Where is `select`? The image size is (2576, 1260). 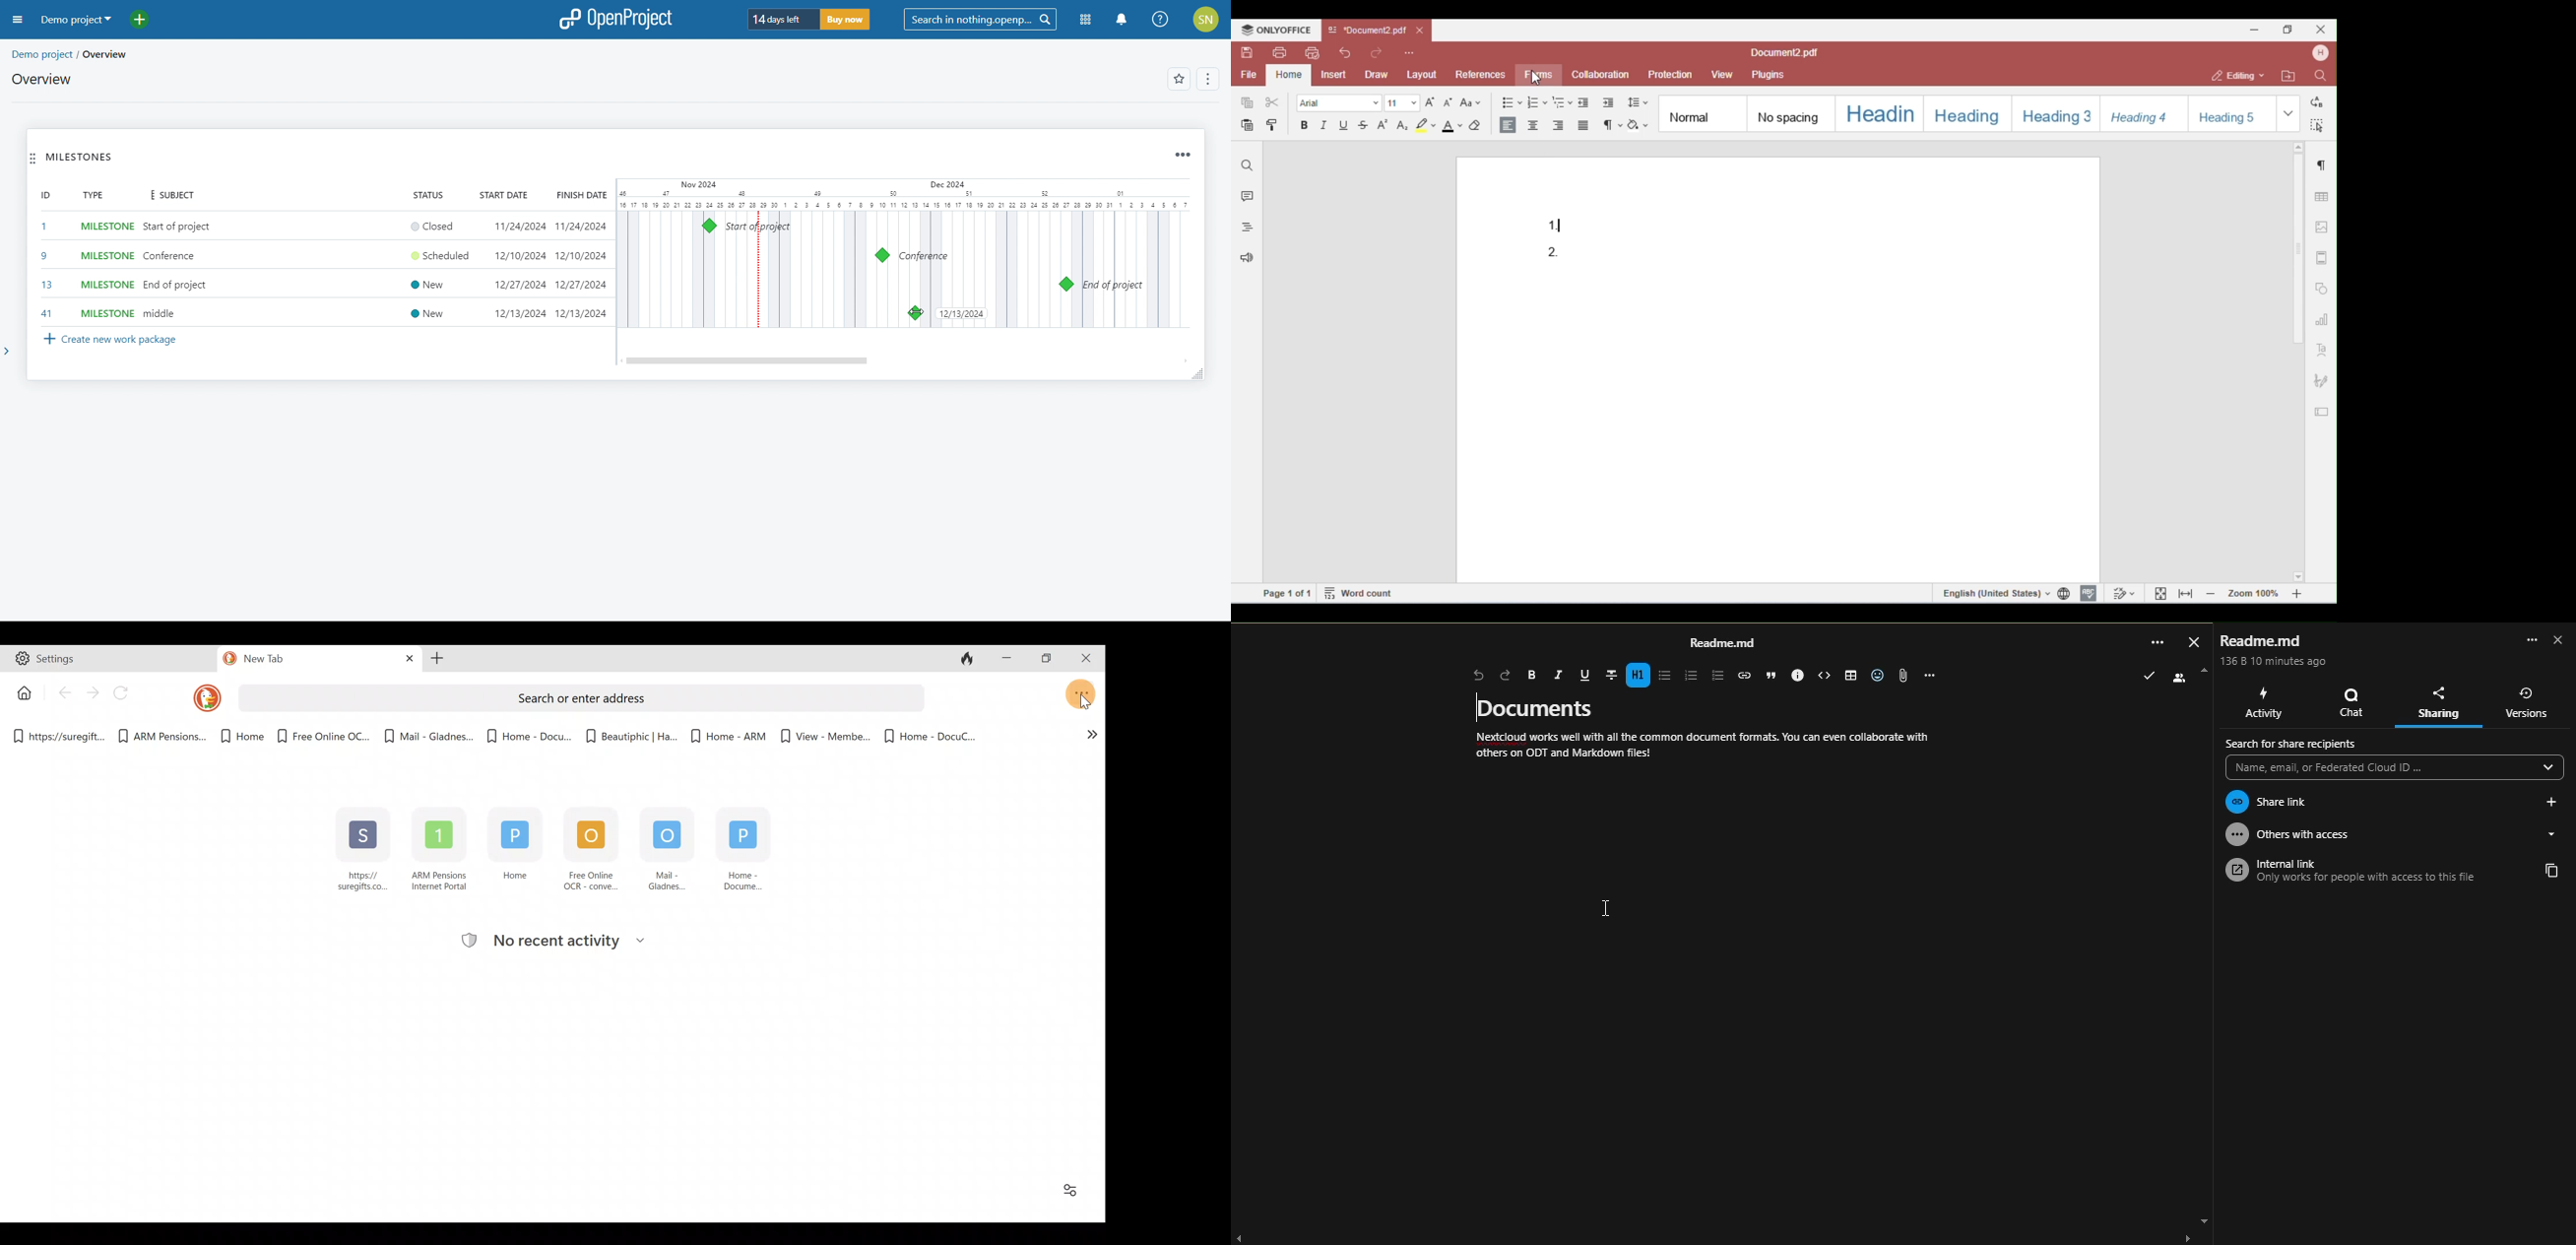
select is located at coordinates (1825, 676).